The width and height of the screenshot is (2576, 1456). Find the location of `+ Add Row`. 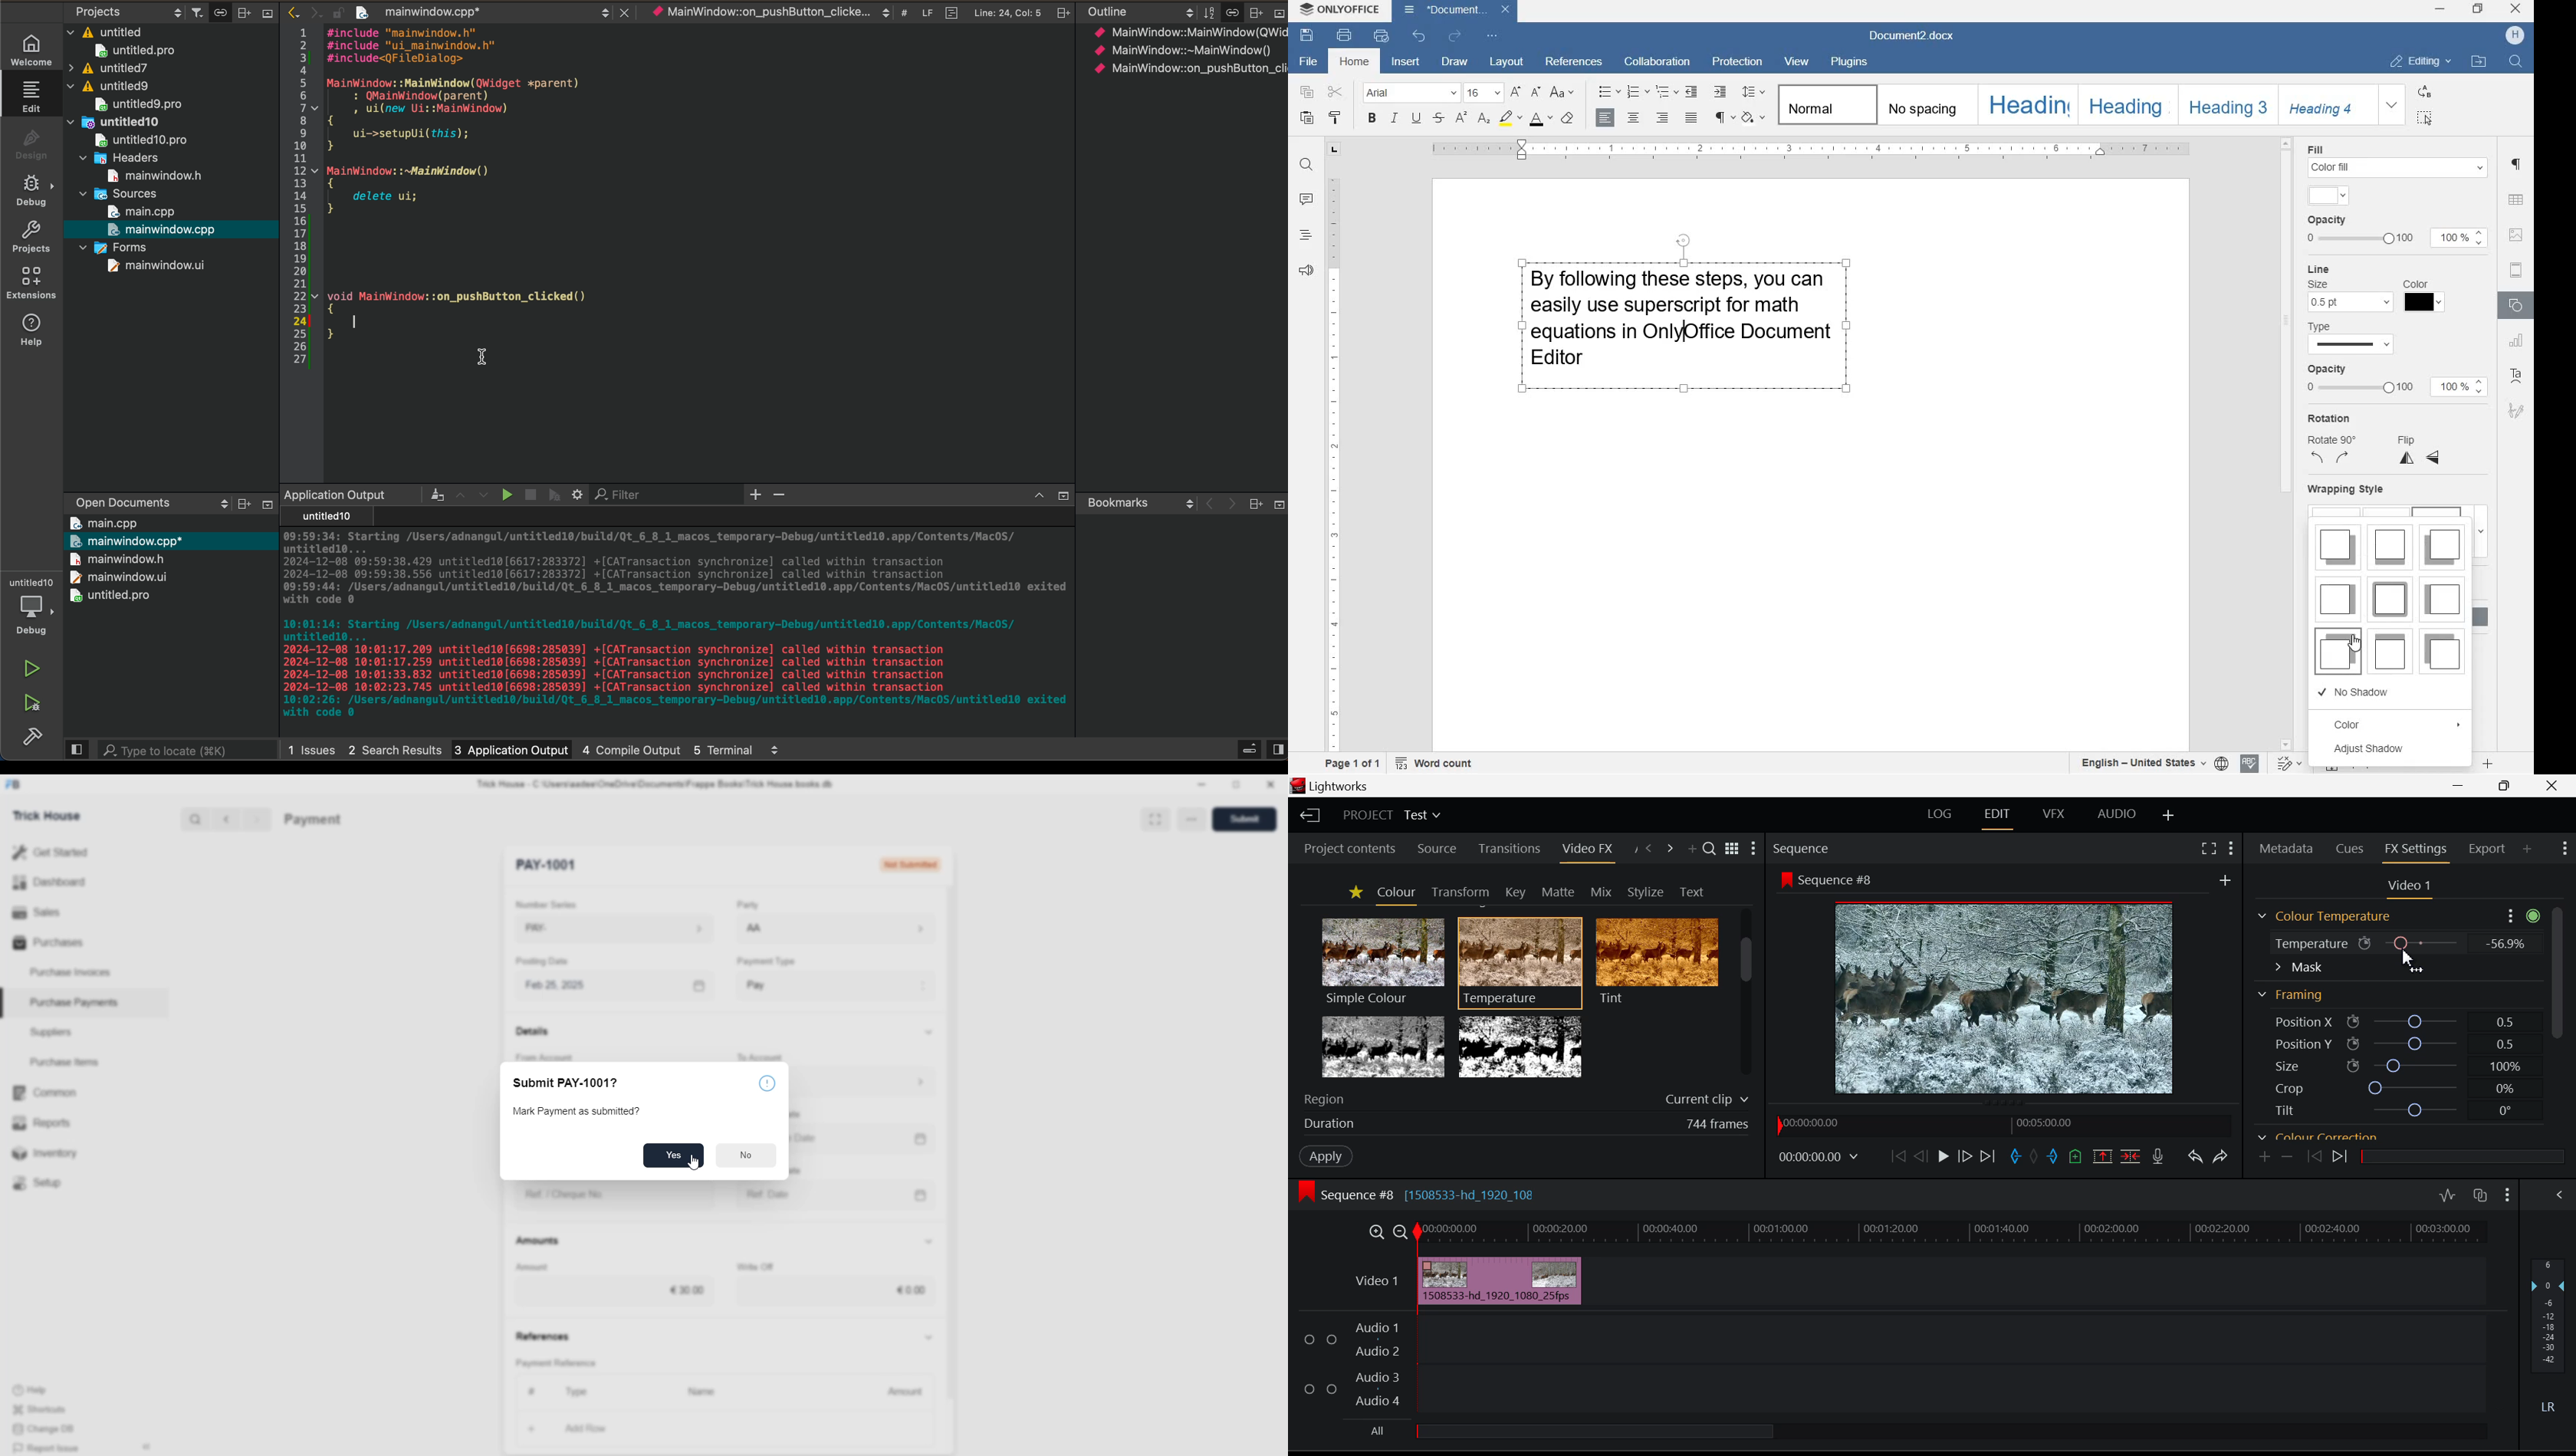

+ Add Row is located at coordinates (555, 1427).